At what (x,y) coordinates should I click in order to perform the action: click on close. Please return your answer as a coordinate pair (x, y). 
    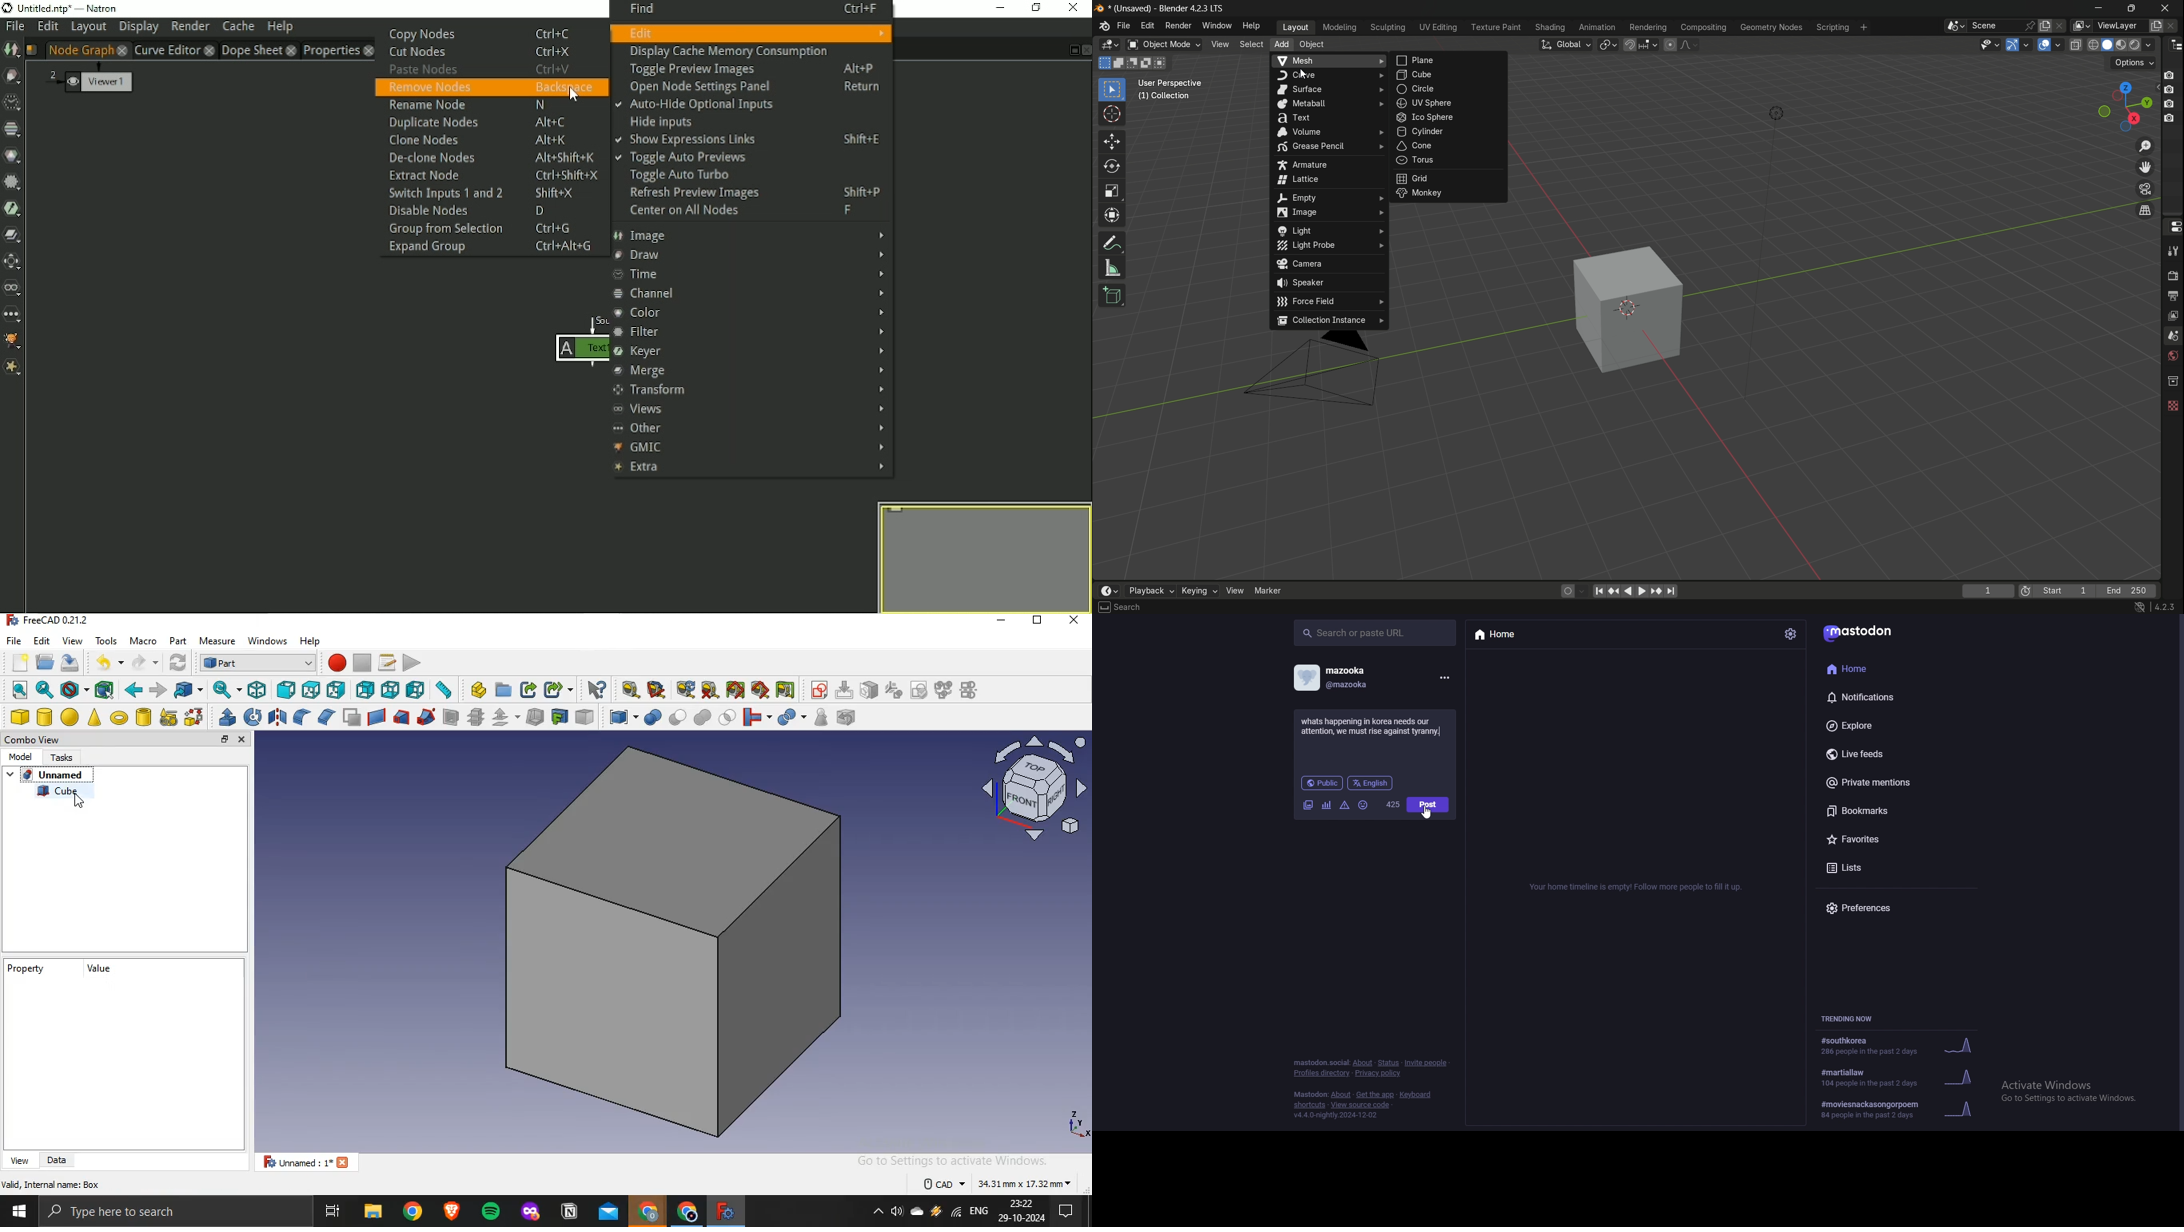
    Looking at the image, I should click on (121, 50).